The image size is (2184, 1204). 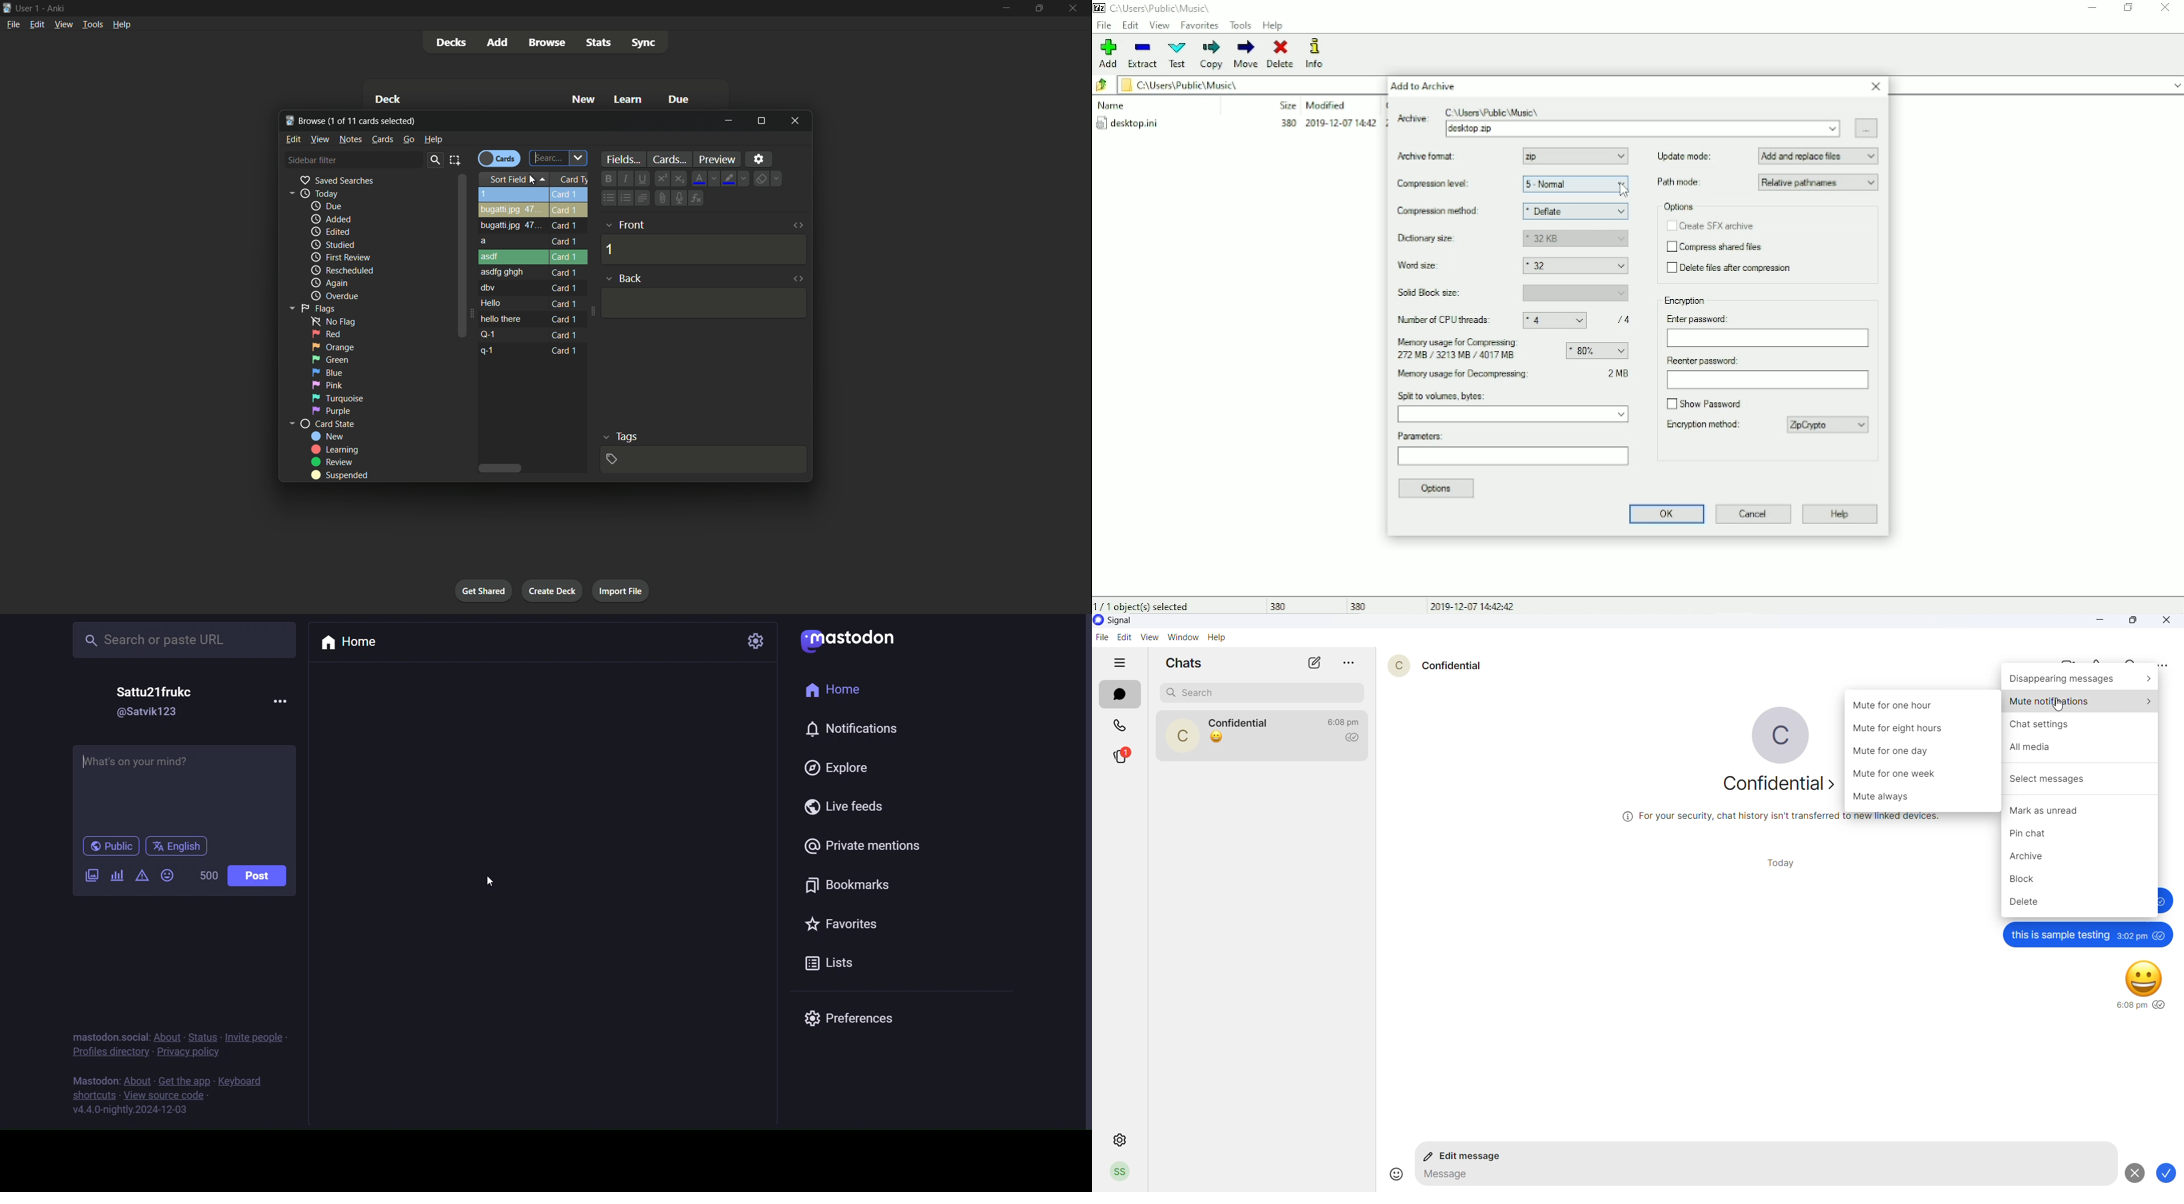 What do you see at coordinates (488, 351) in the screenshot?
I see `q-1` at bounding box center [488, 351].